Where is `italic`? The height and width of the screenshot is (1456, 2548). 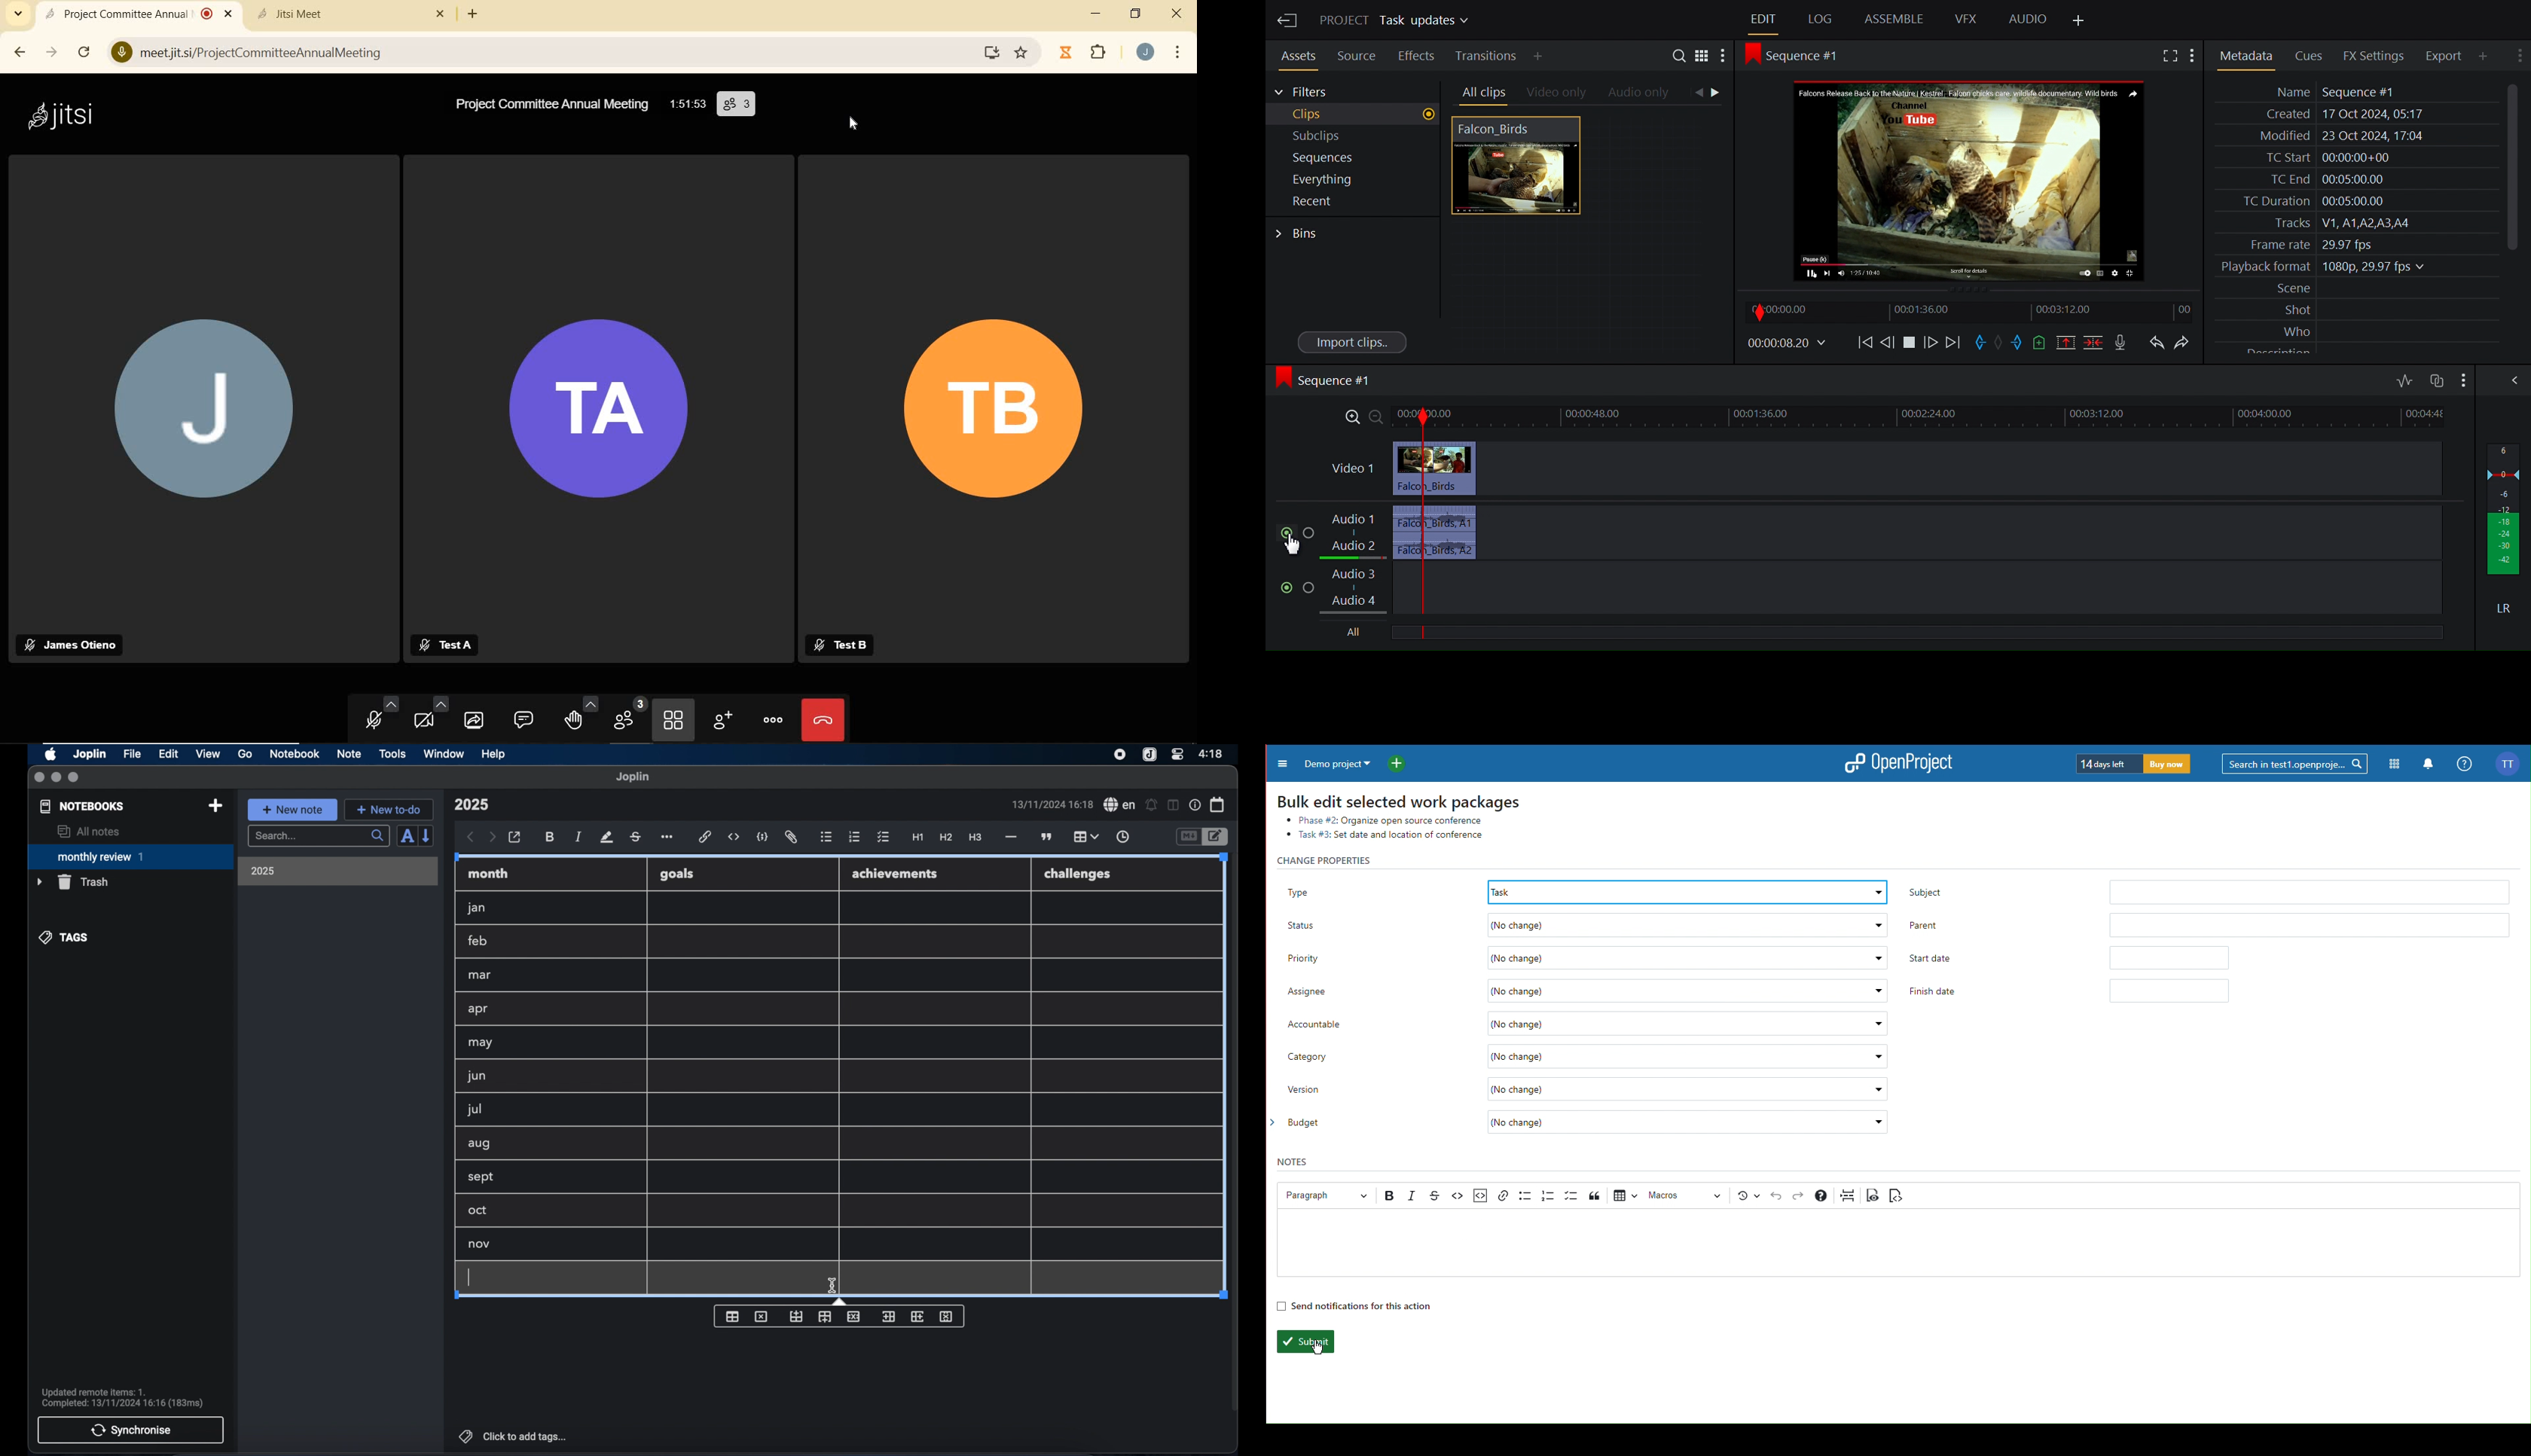
italic is located at coordinates (579, 836).